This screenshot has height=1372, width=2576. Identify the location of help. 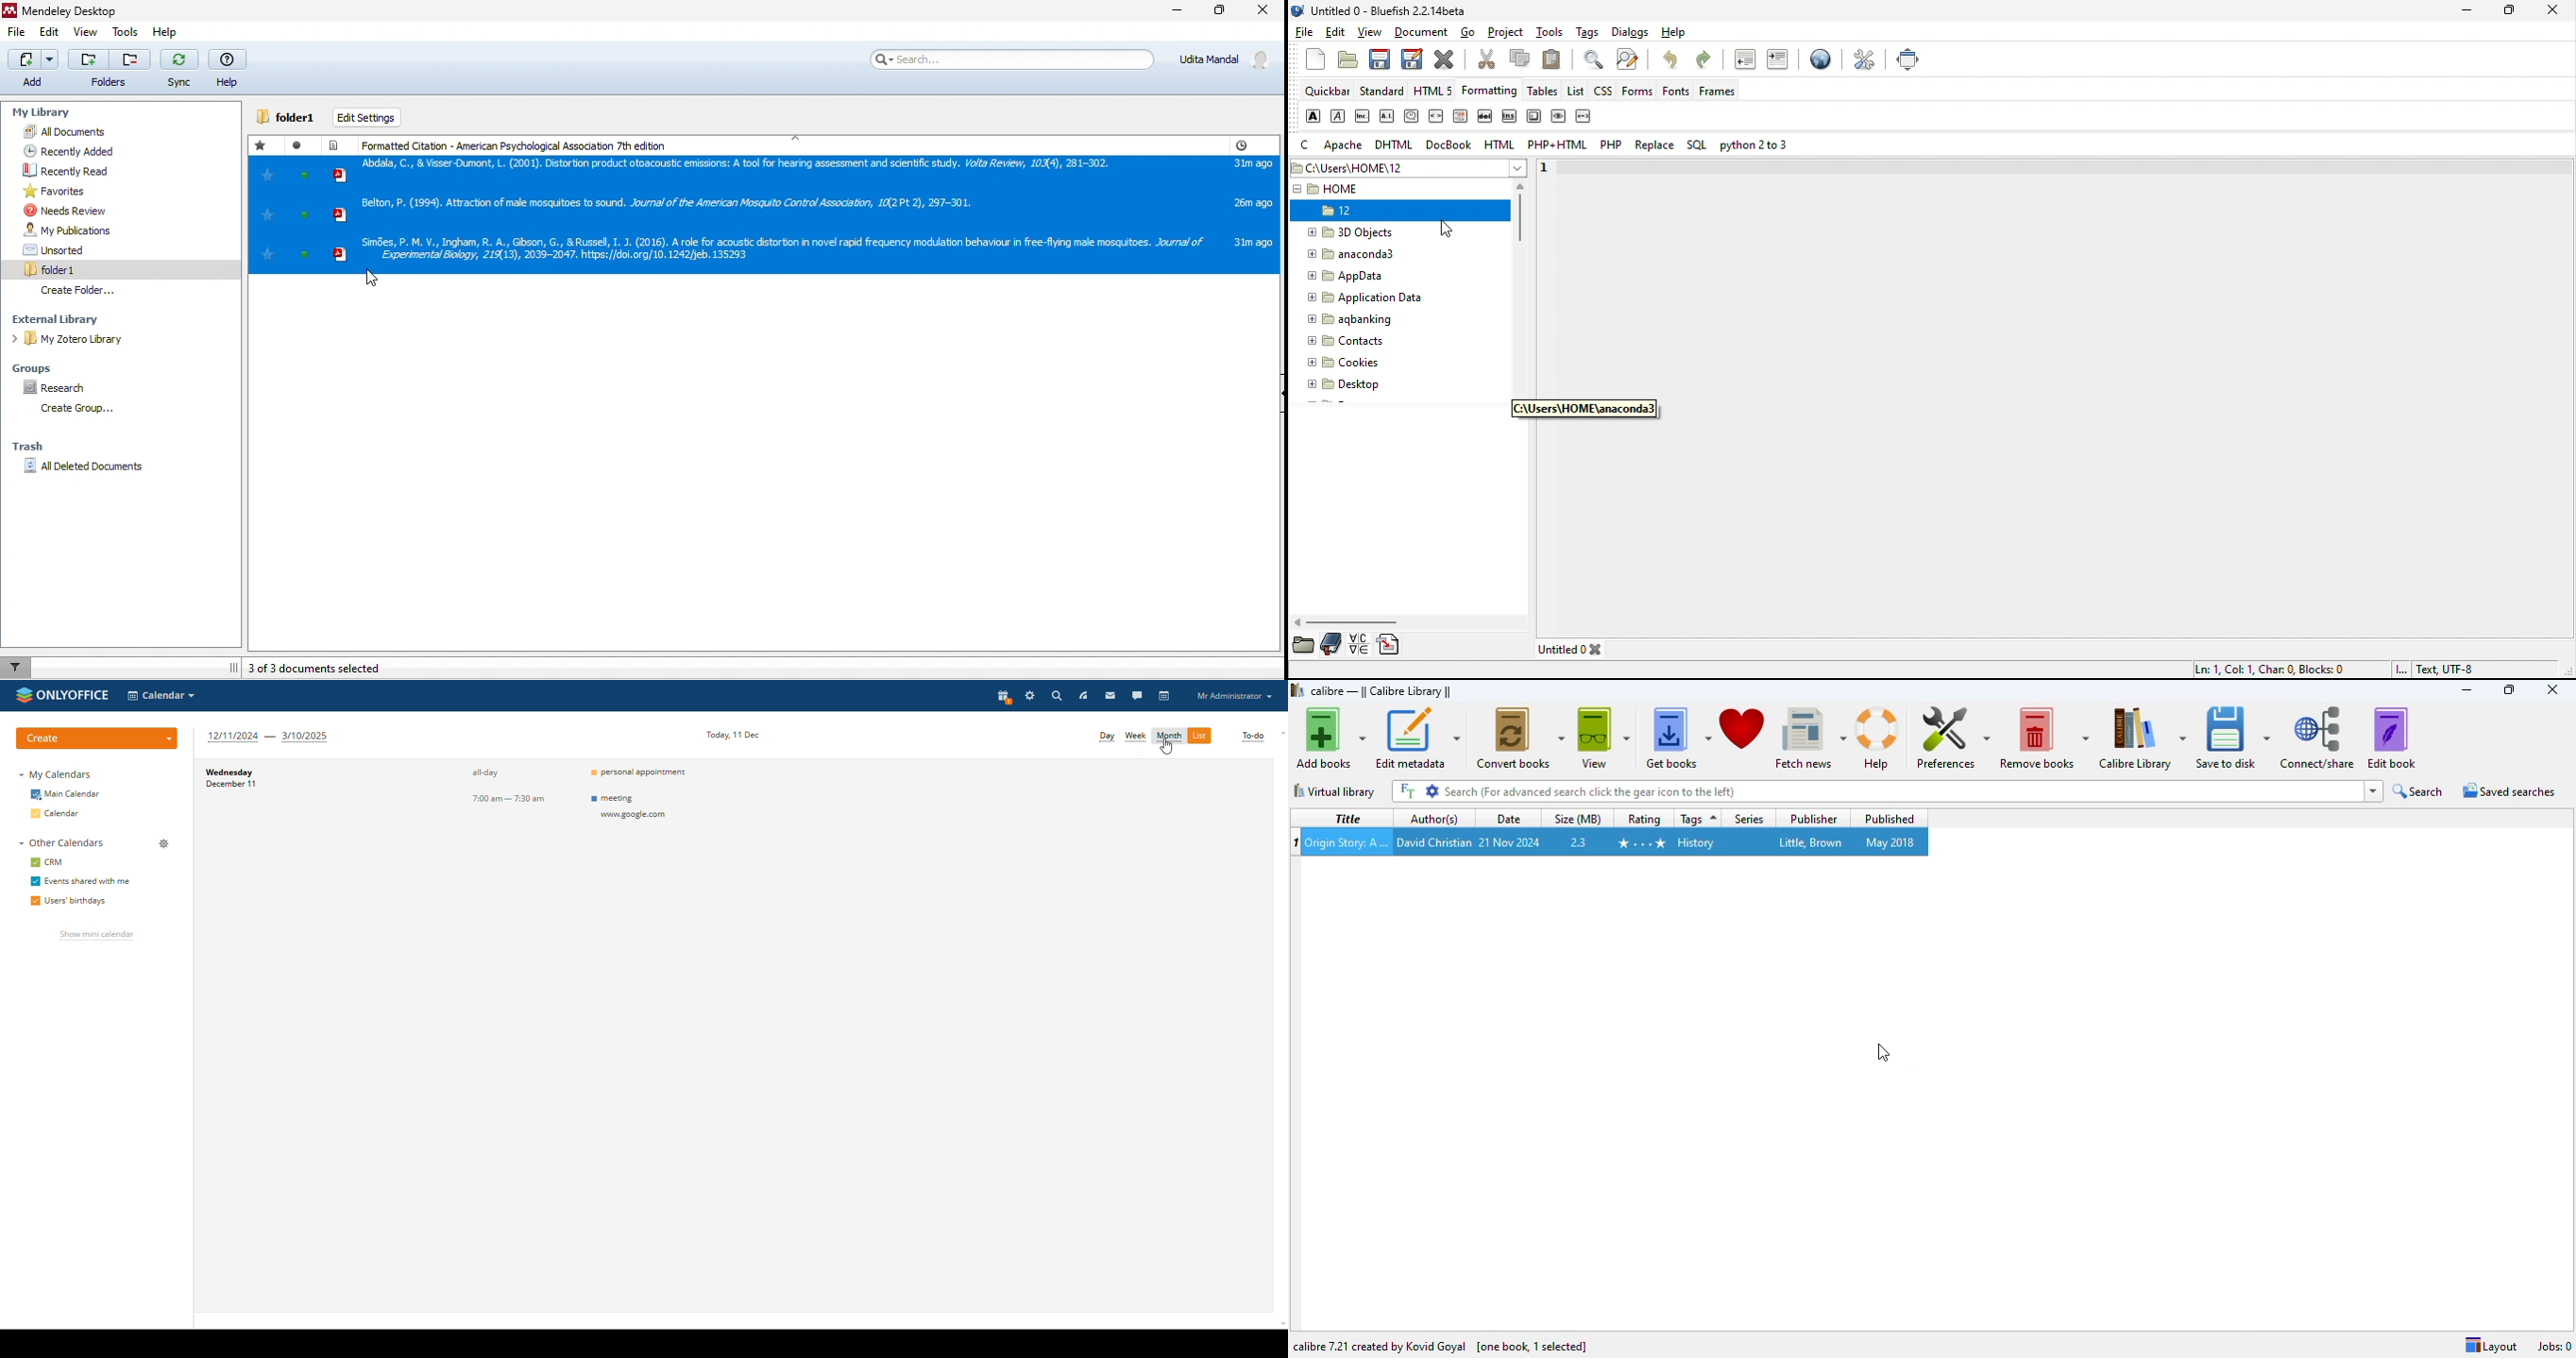
(1678, 34).